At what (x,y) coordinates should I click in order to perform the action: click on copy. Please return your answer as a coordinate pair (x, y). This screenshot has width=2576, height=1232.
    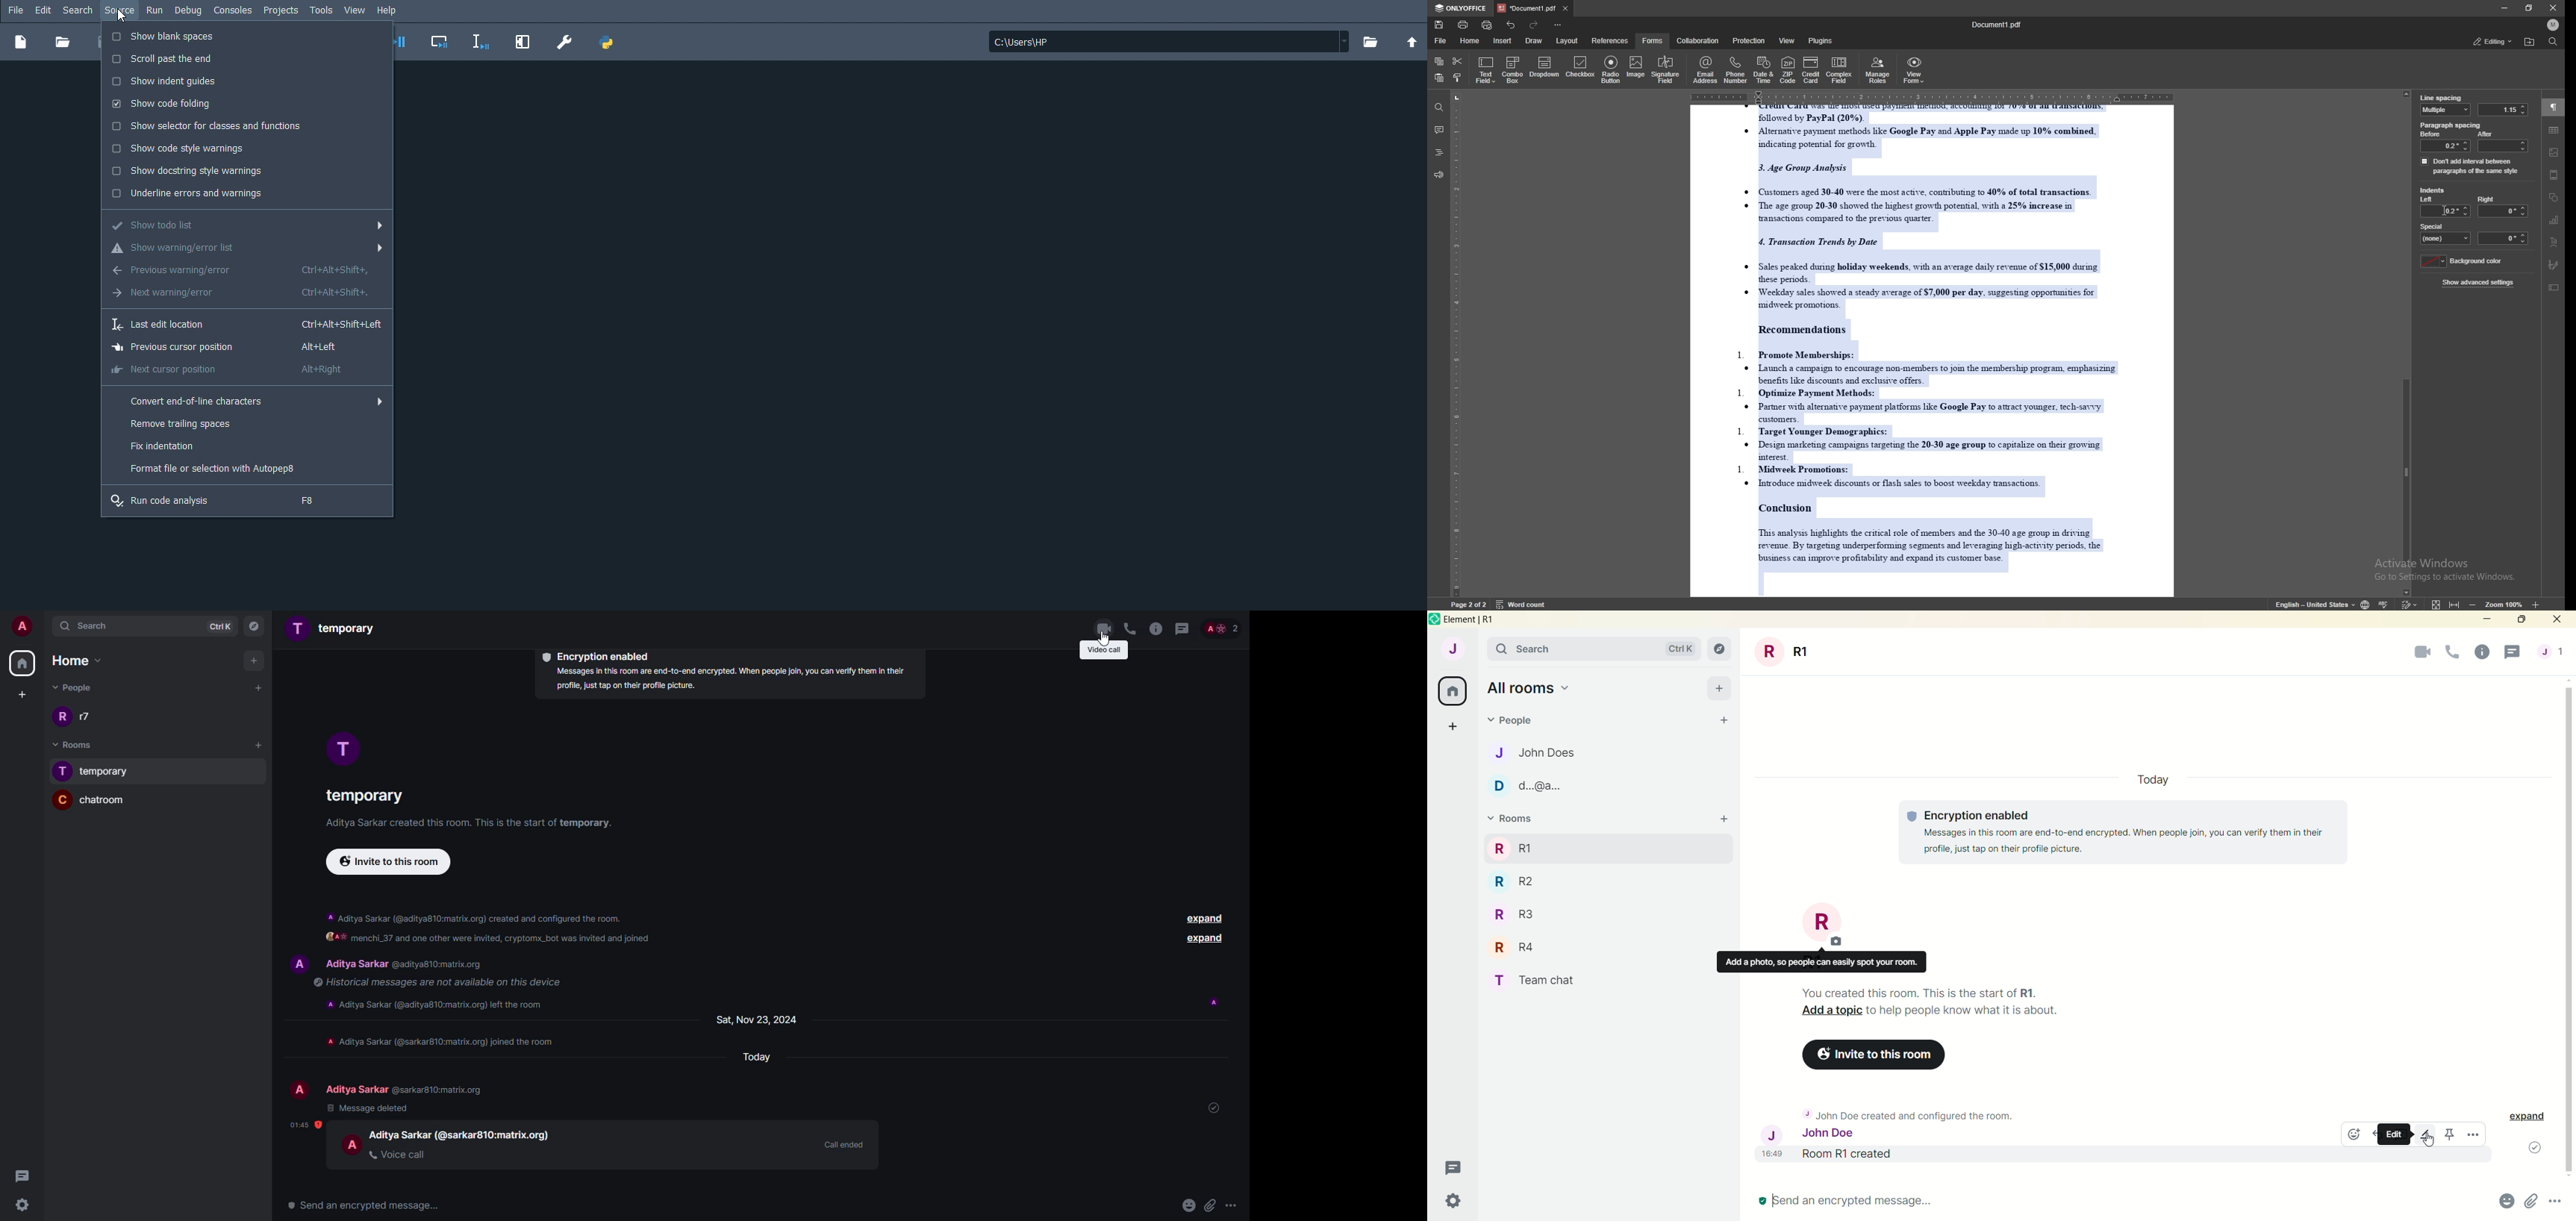
    Looking at the image, I should click on (1439, 62).